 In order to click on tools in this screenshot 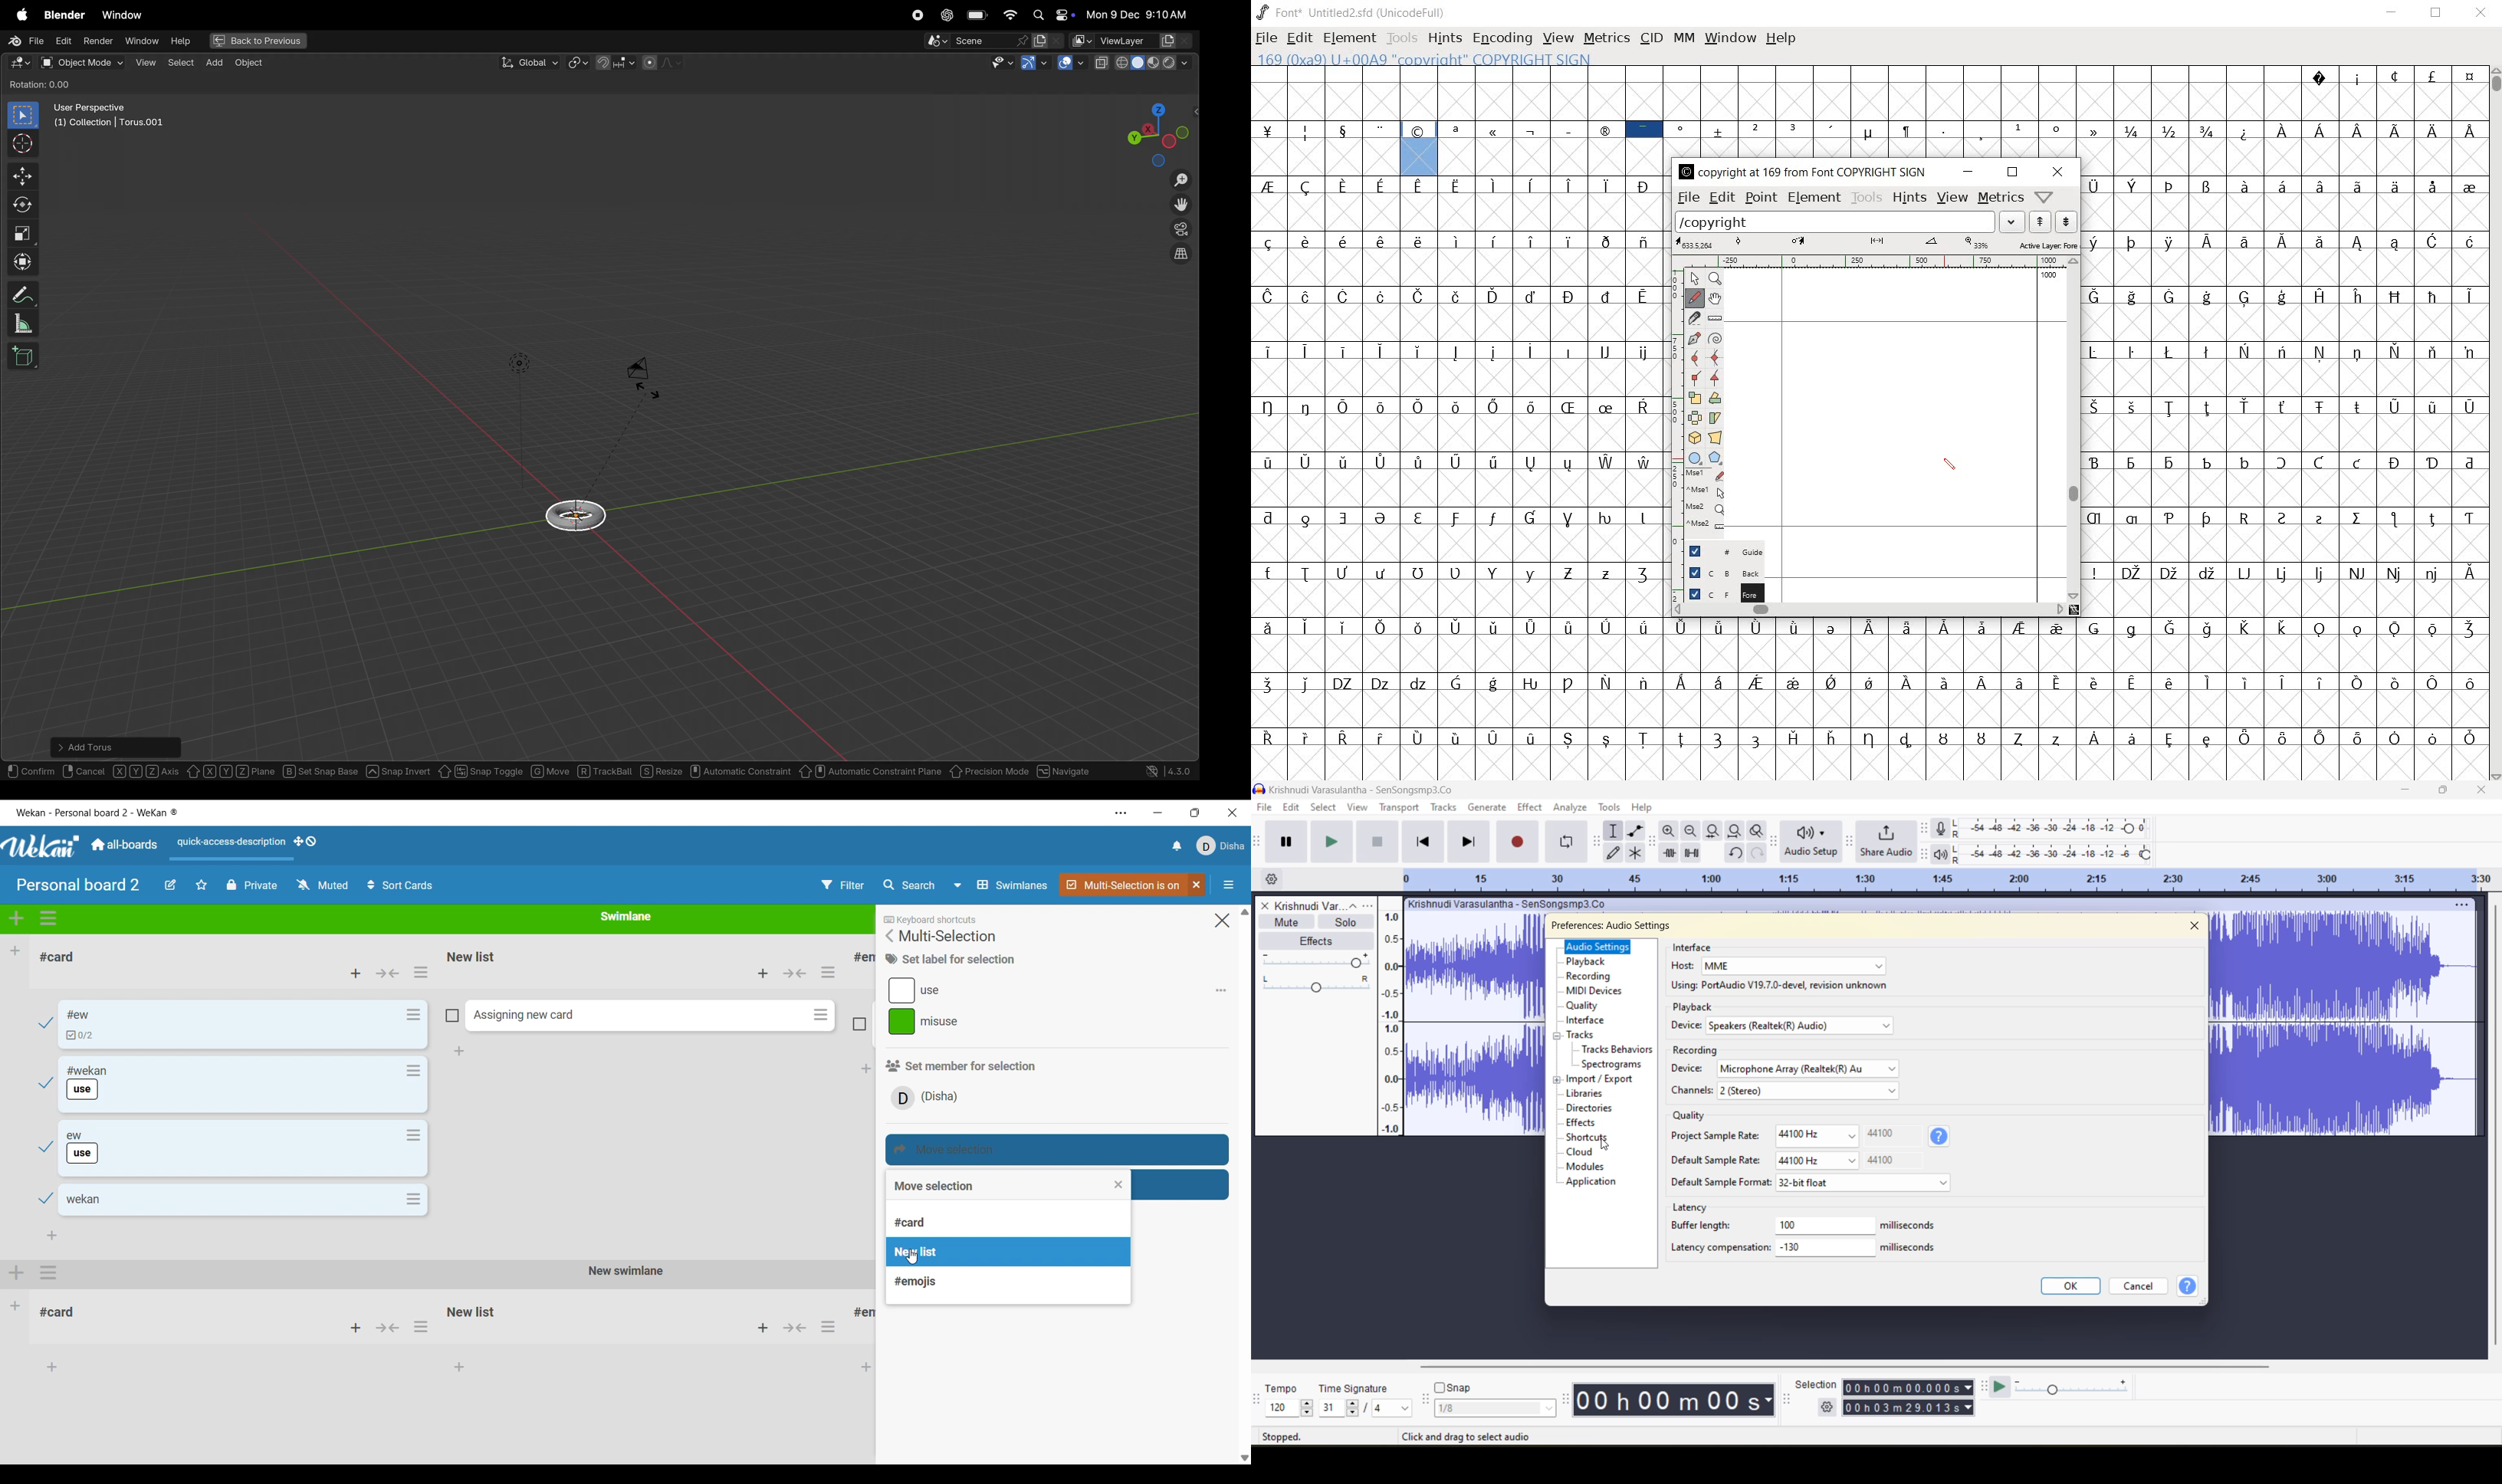, I will do `click(1610, 808)`.